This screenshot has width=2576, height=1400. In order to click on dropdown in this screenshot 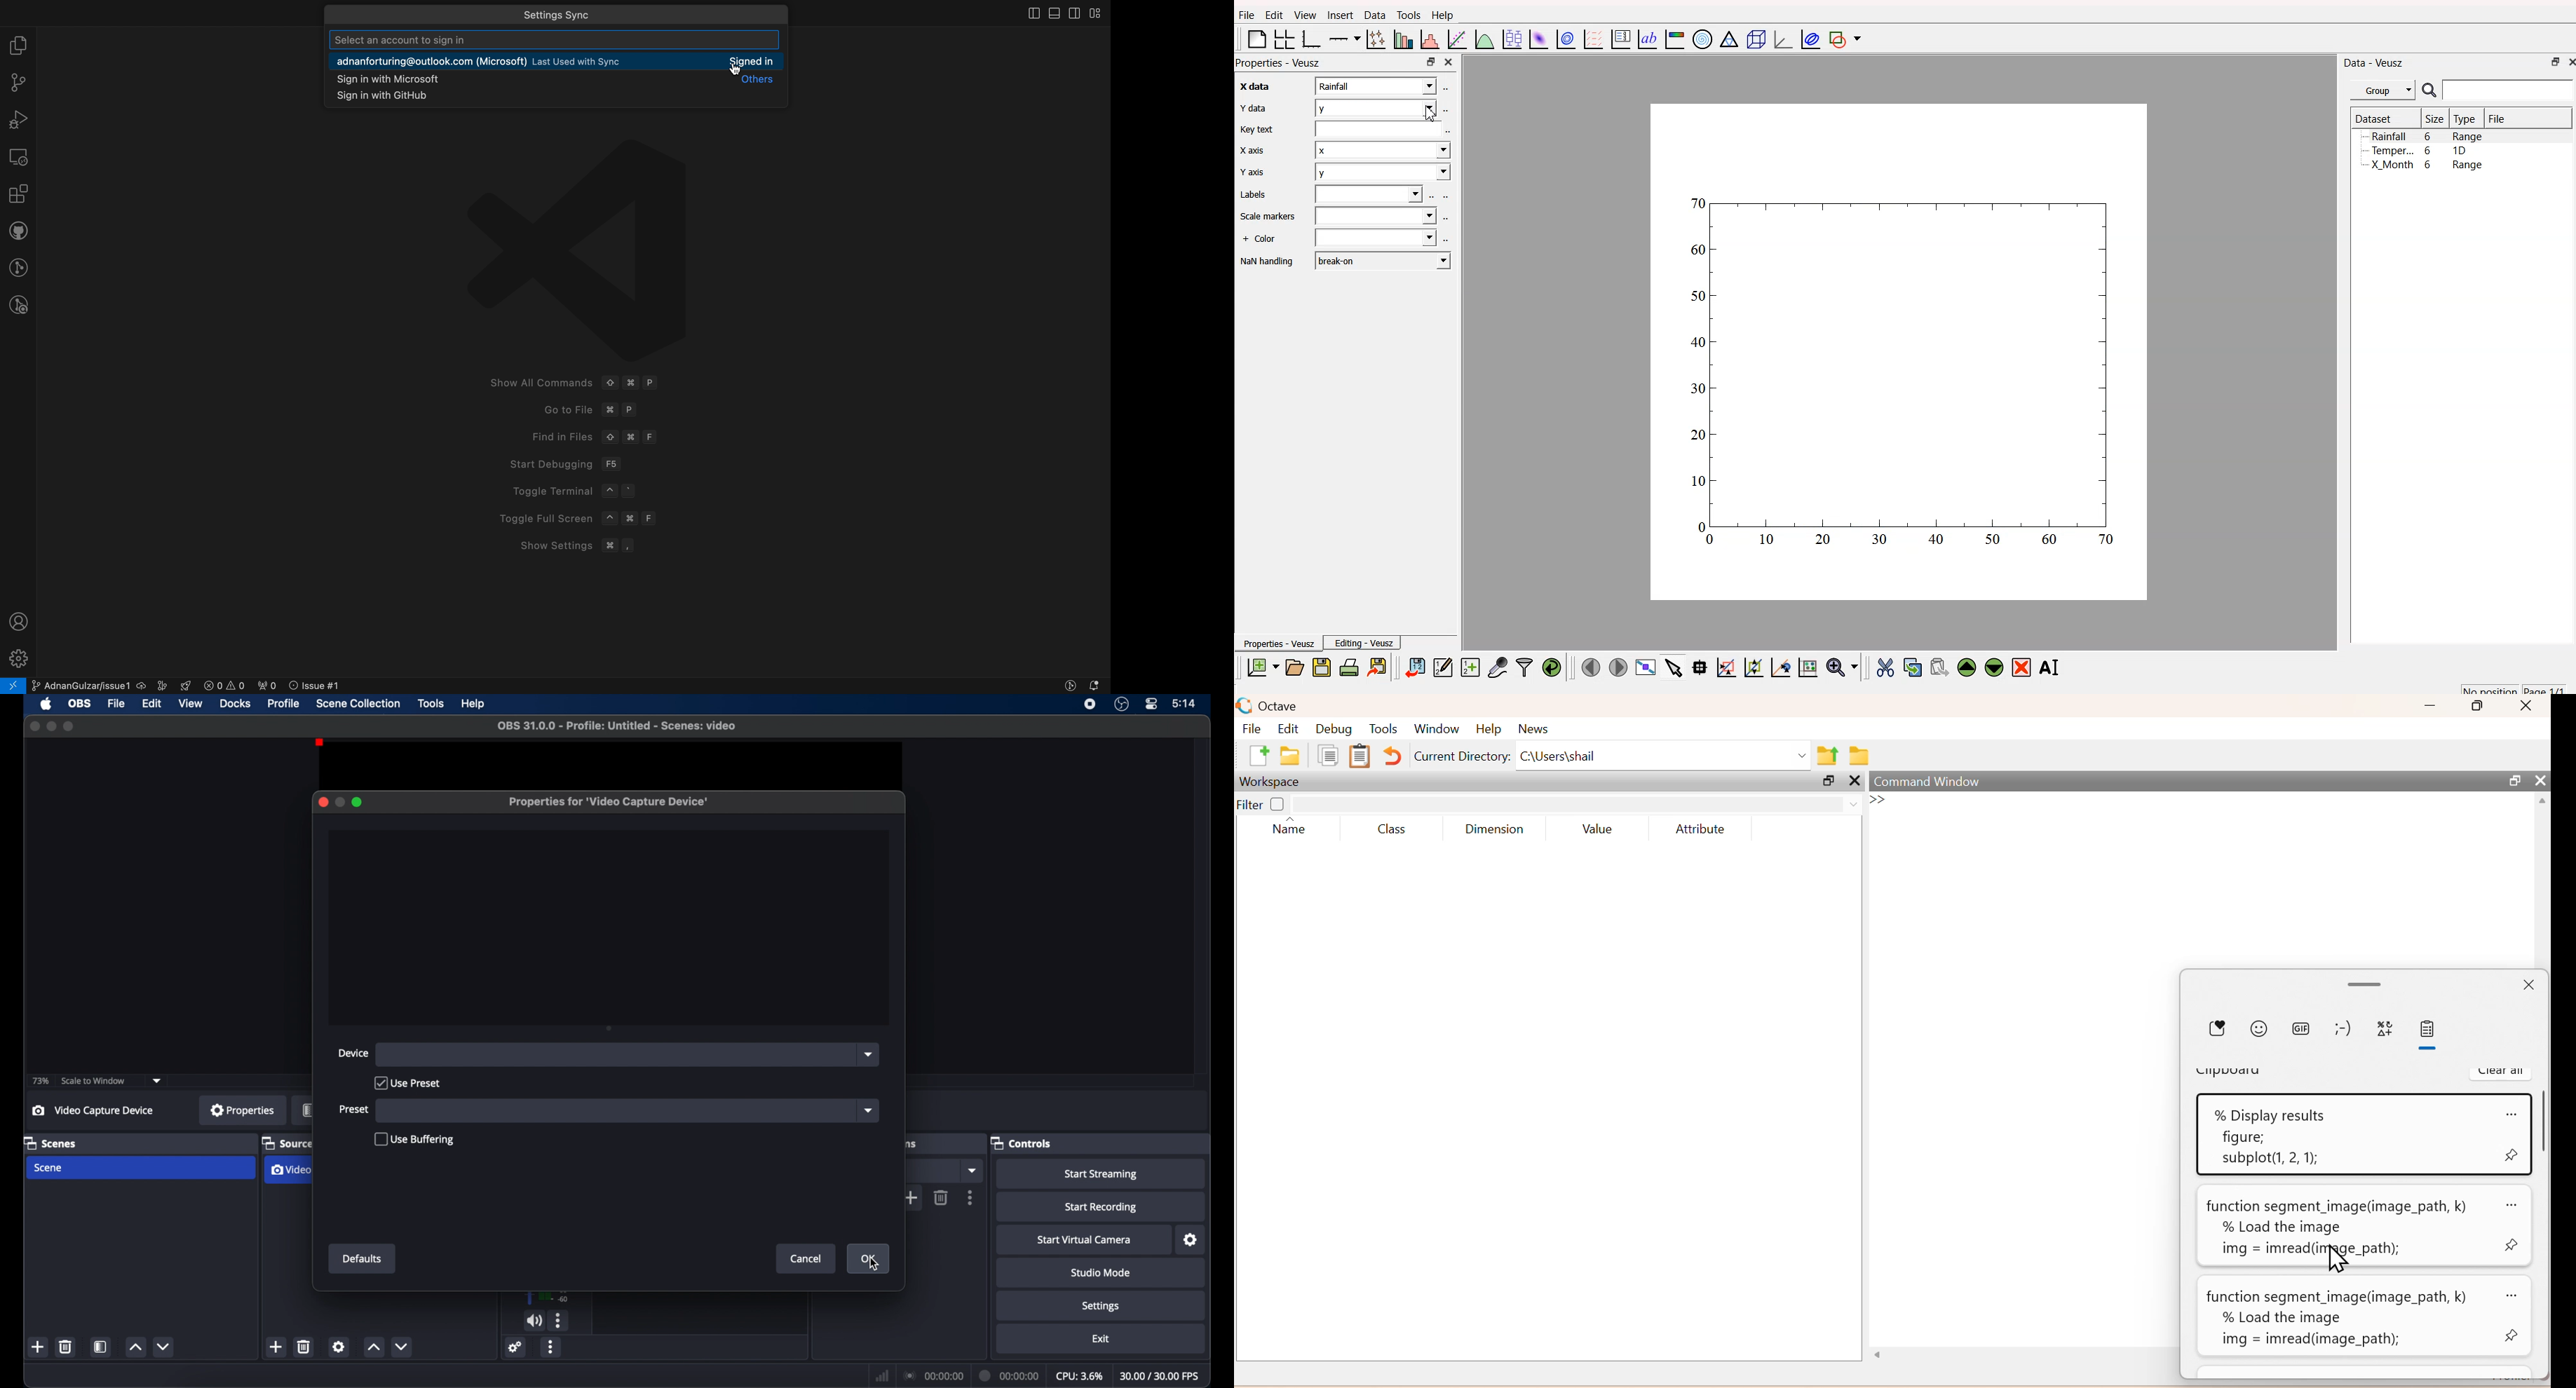, I will do `click(971, 1171)`.